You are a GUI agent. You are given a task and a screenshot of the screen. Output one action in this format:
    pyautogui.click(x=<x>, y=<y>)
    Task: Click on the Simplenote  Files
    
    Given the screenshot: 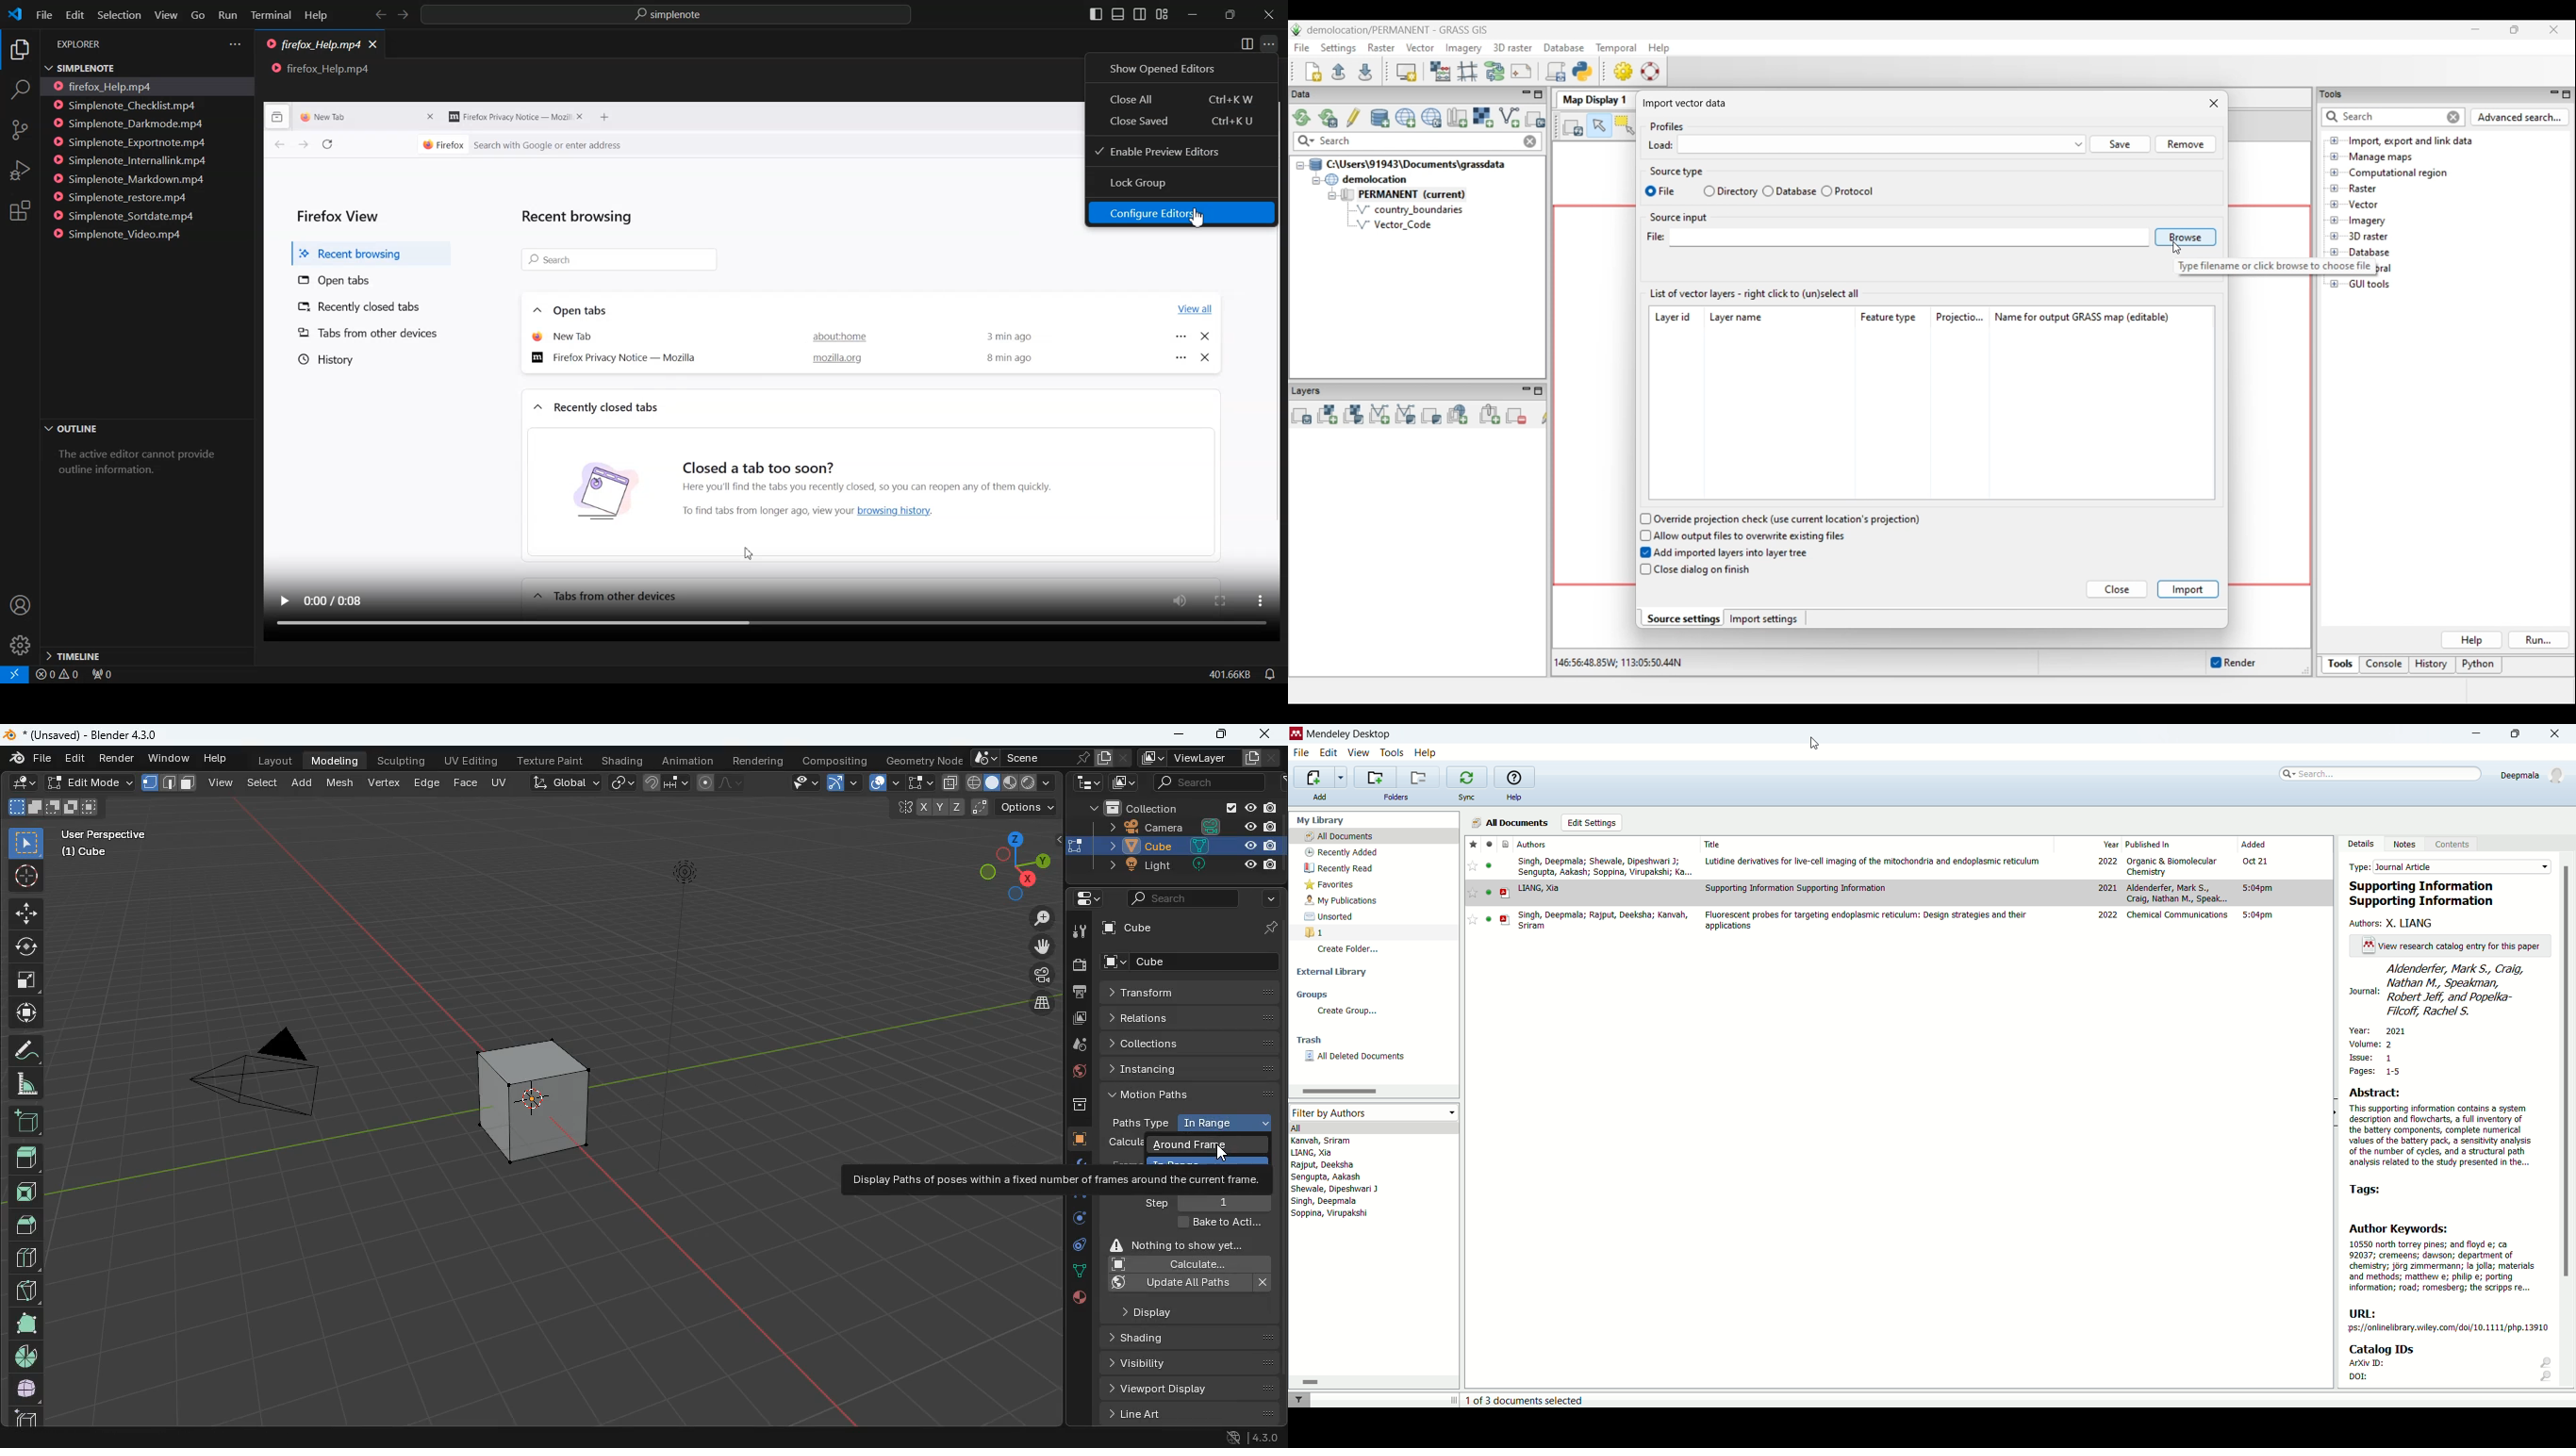 What is the action you would take?
    pyautogui.click(x=133, y=67)
    